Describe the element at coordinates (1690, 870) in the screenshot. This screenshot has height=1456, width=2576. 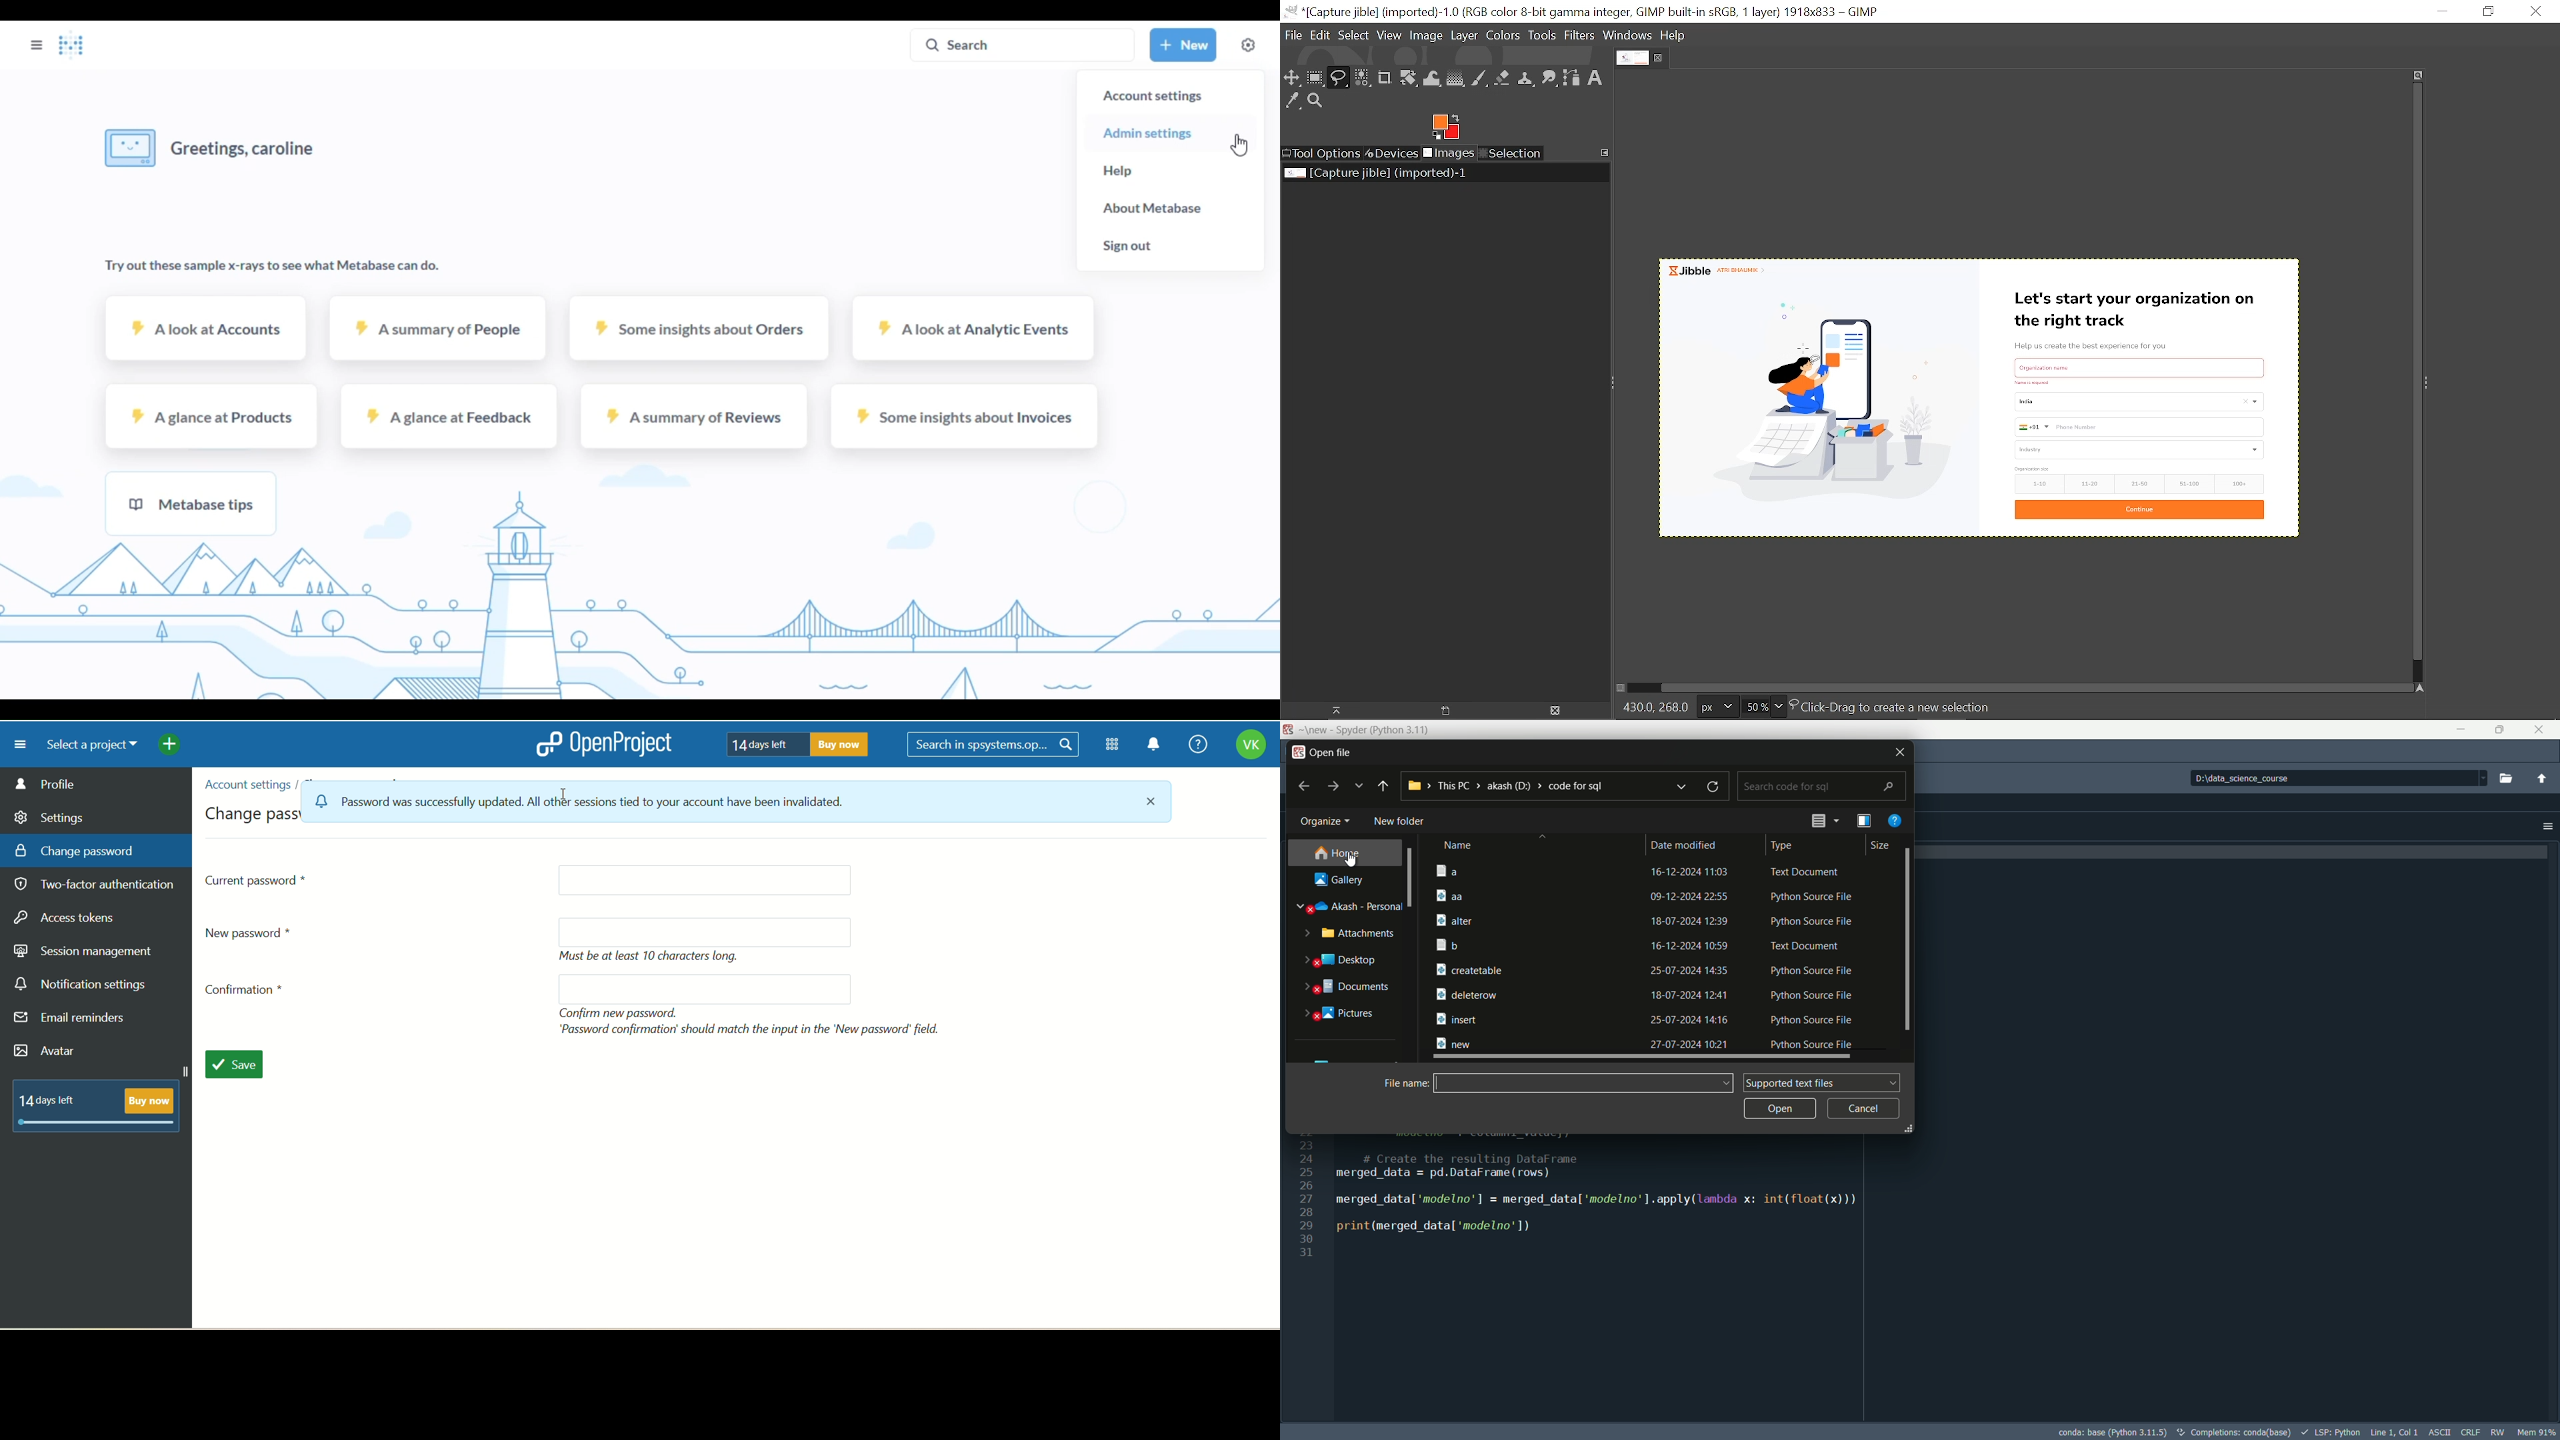
I see `timestamp` at that location.